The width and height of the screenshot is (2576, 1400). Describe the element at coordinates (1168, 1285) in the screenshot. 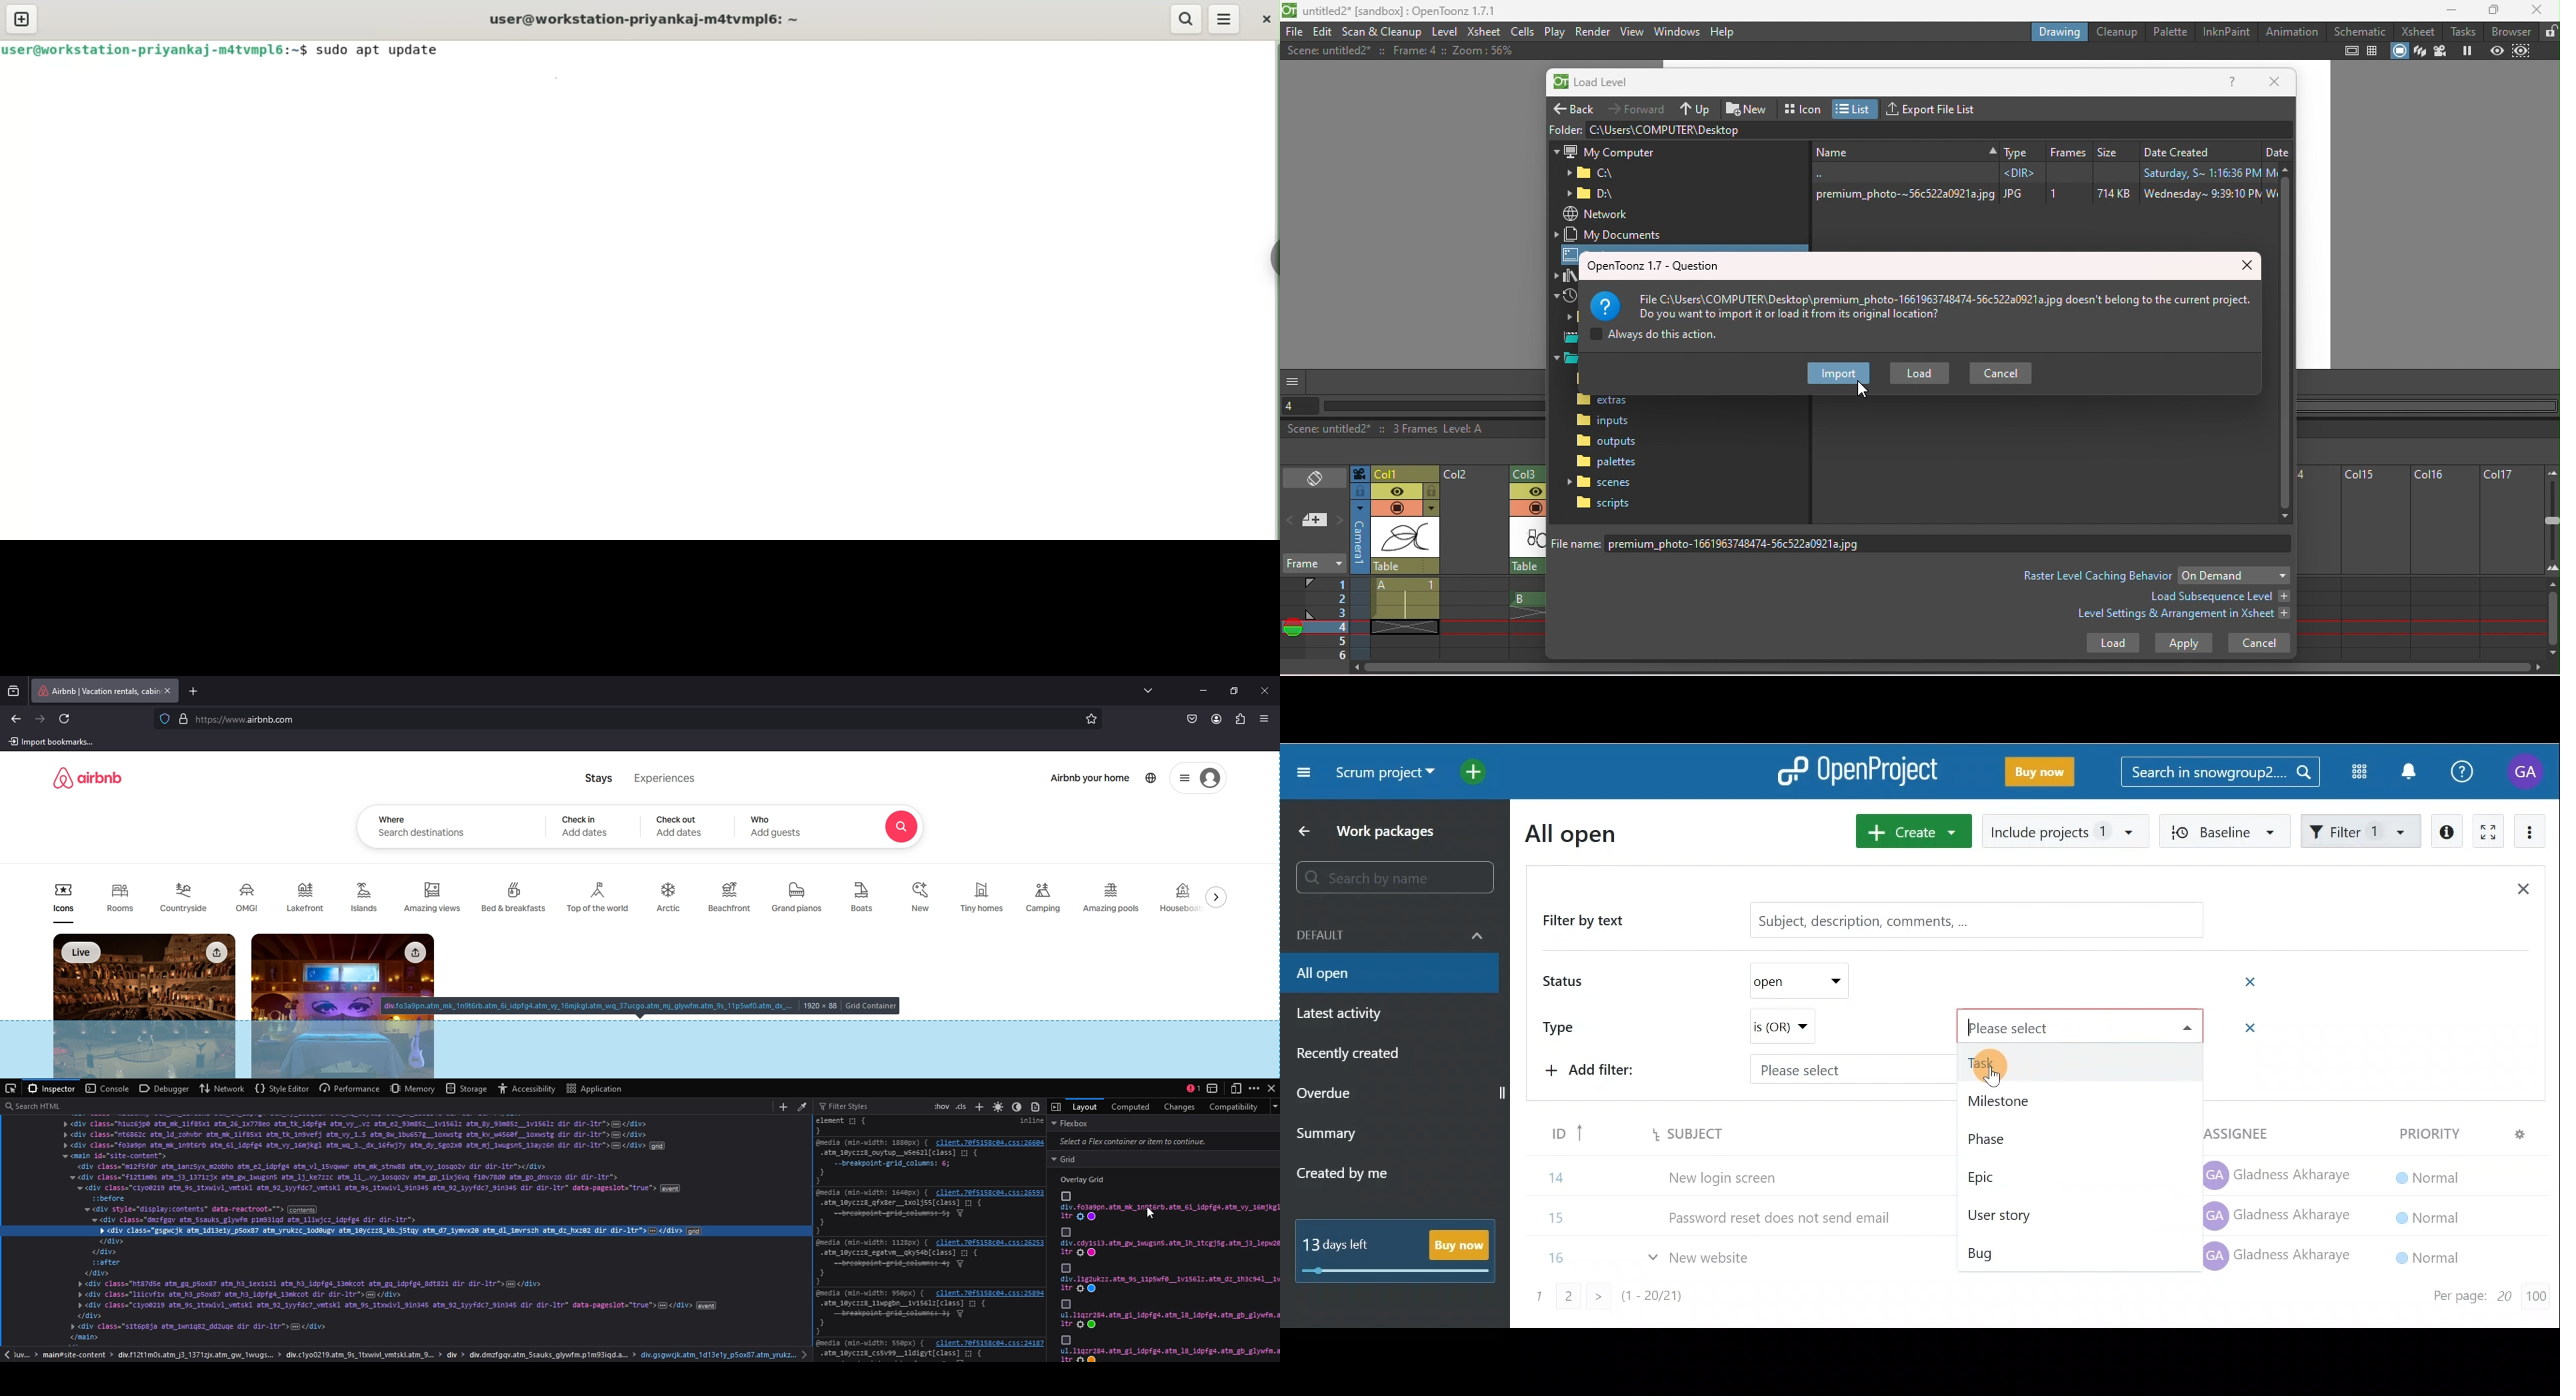

I see `grid css` at that location.